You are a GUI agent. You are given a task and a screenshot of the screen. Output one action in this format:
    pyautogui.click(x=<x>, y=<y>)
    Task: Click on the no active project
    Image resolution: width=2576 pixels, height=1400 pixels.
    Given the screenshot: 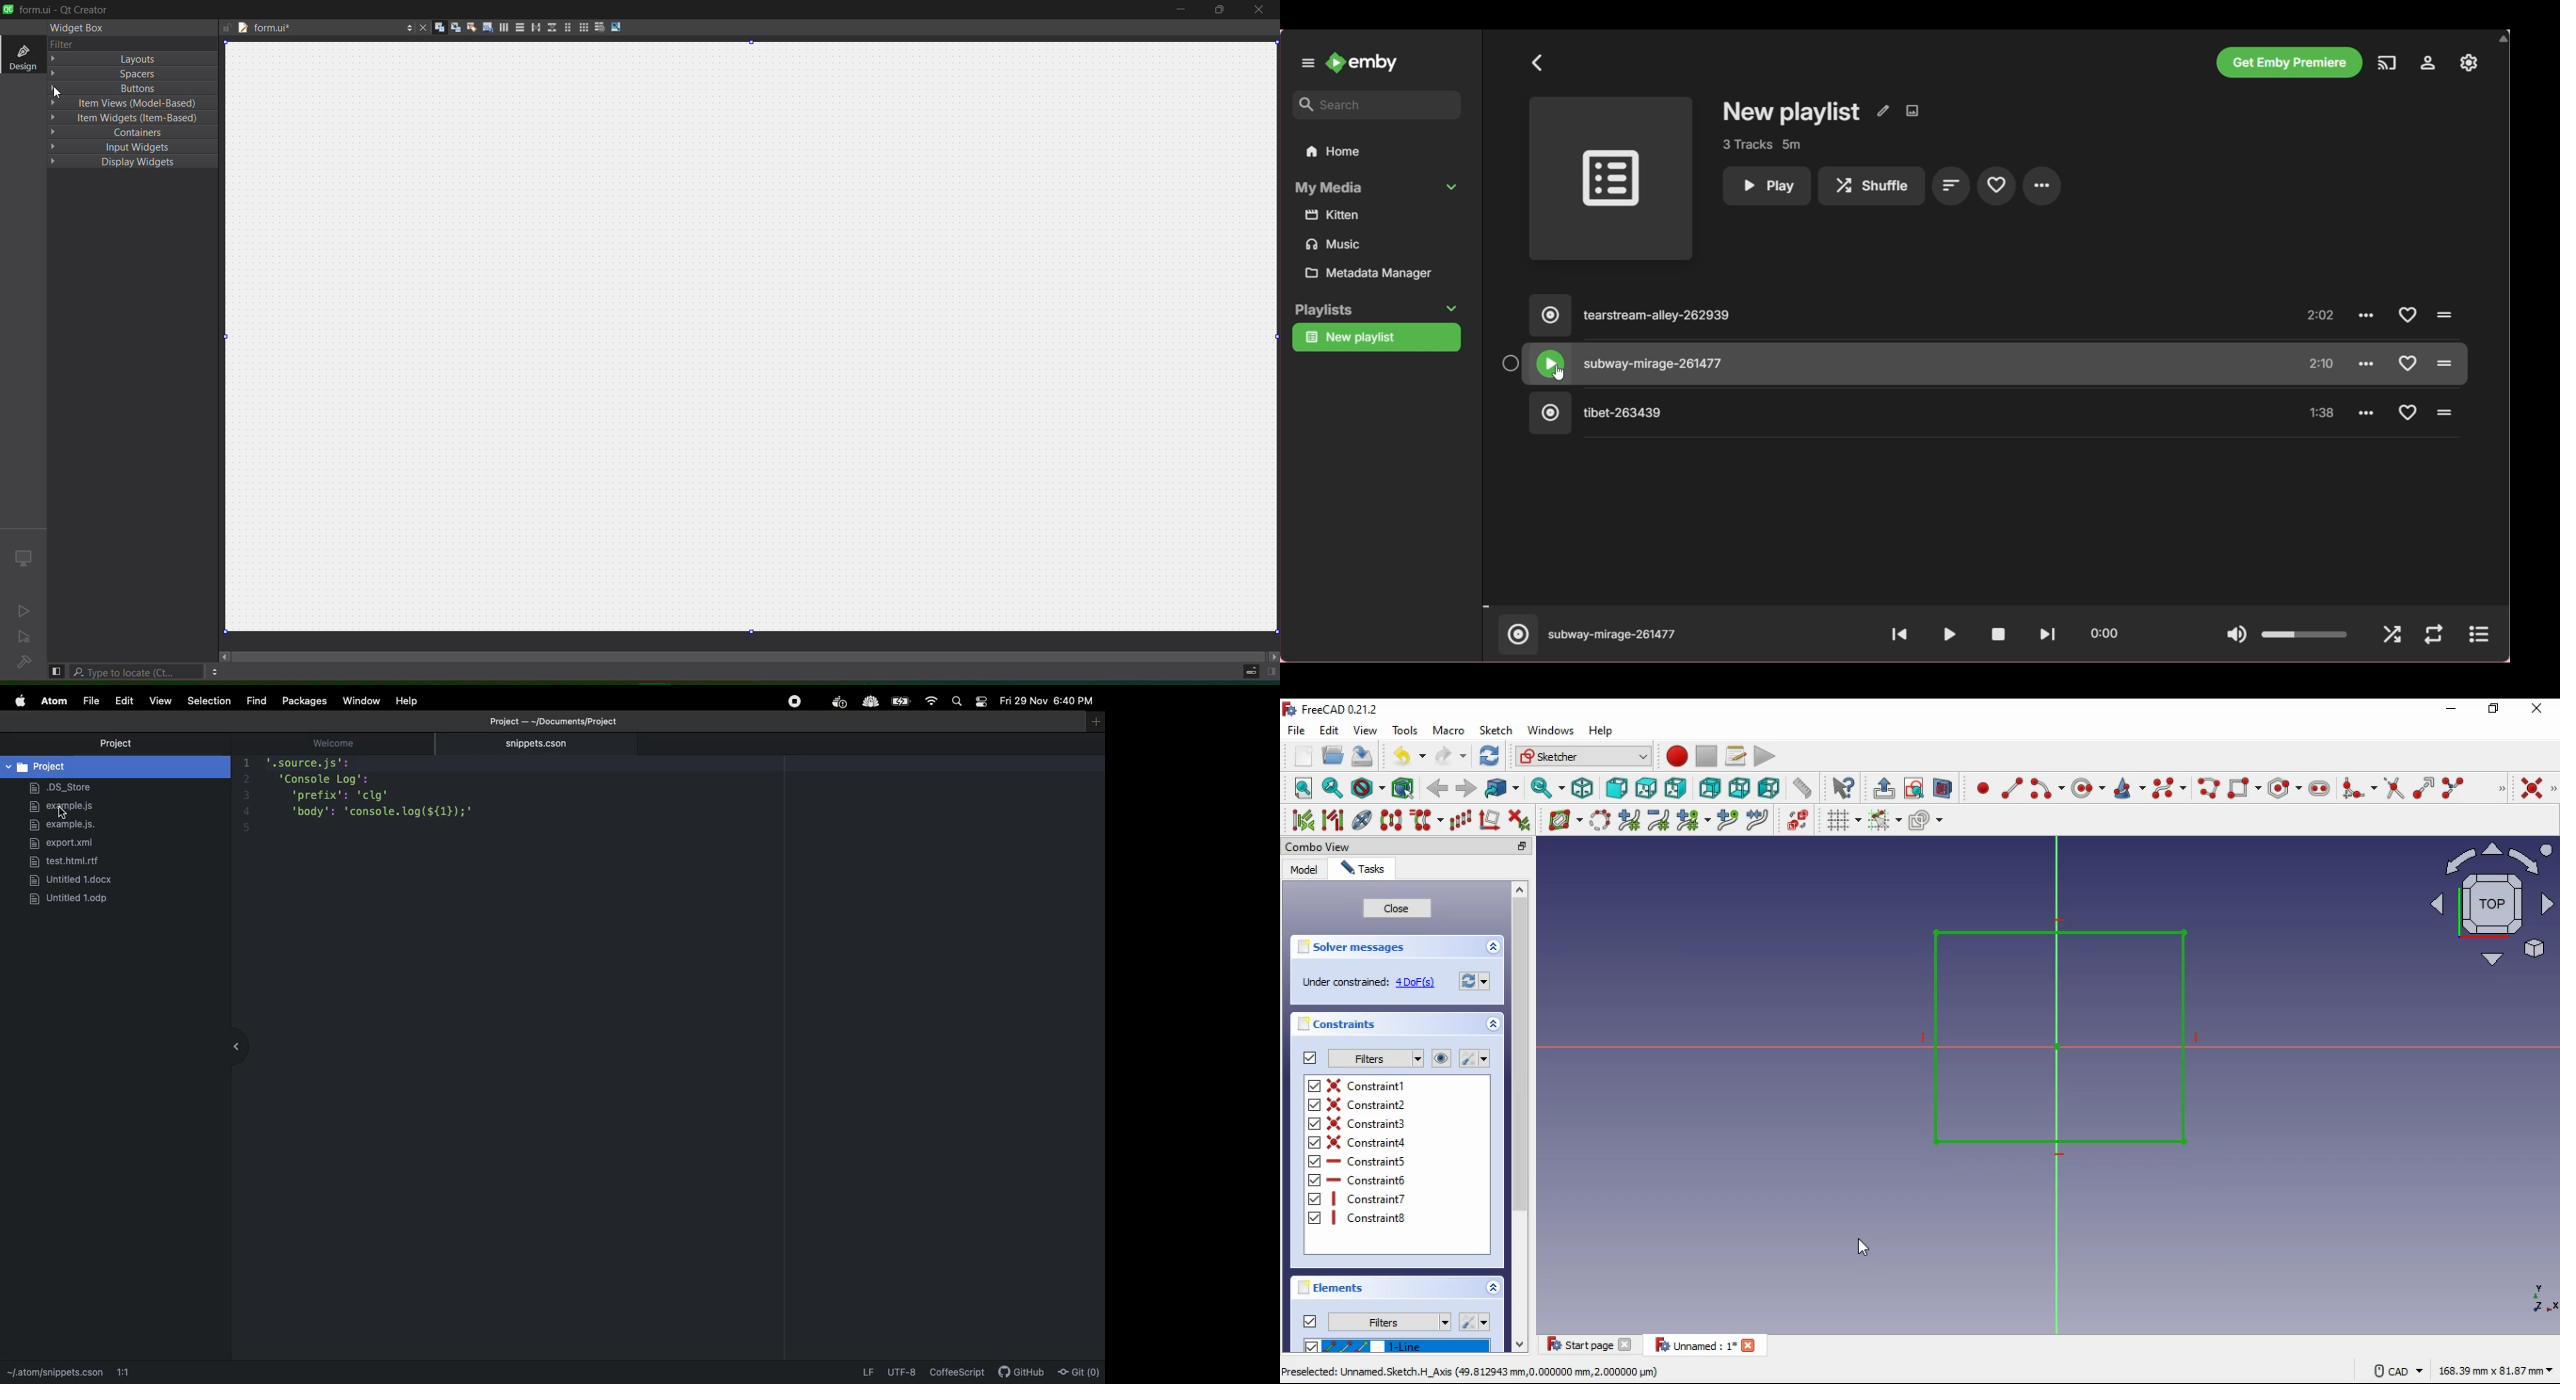 What is the action you would take?
    pyautogui.click(x=25, y=638)
    